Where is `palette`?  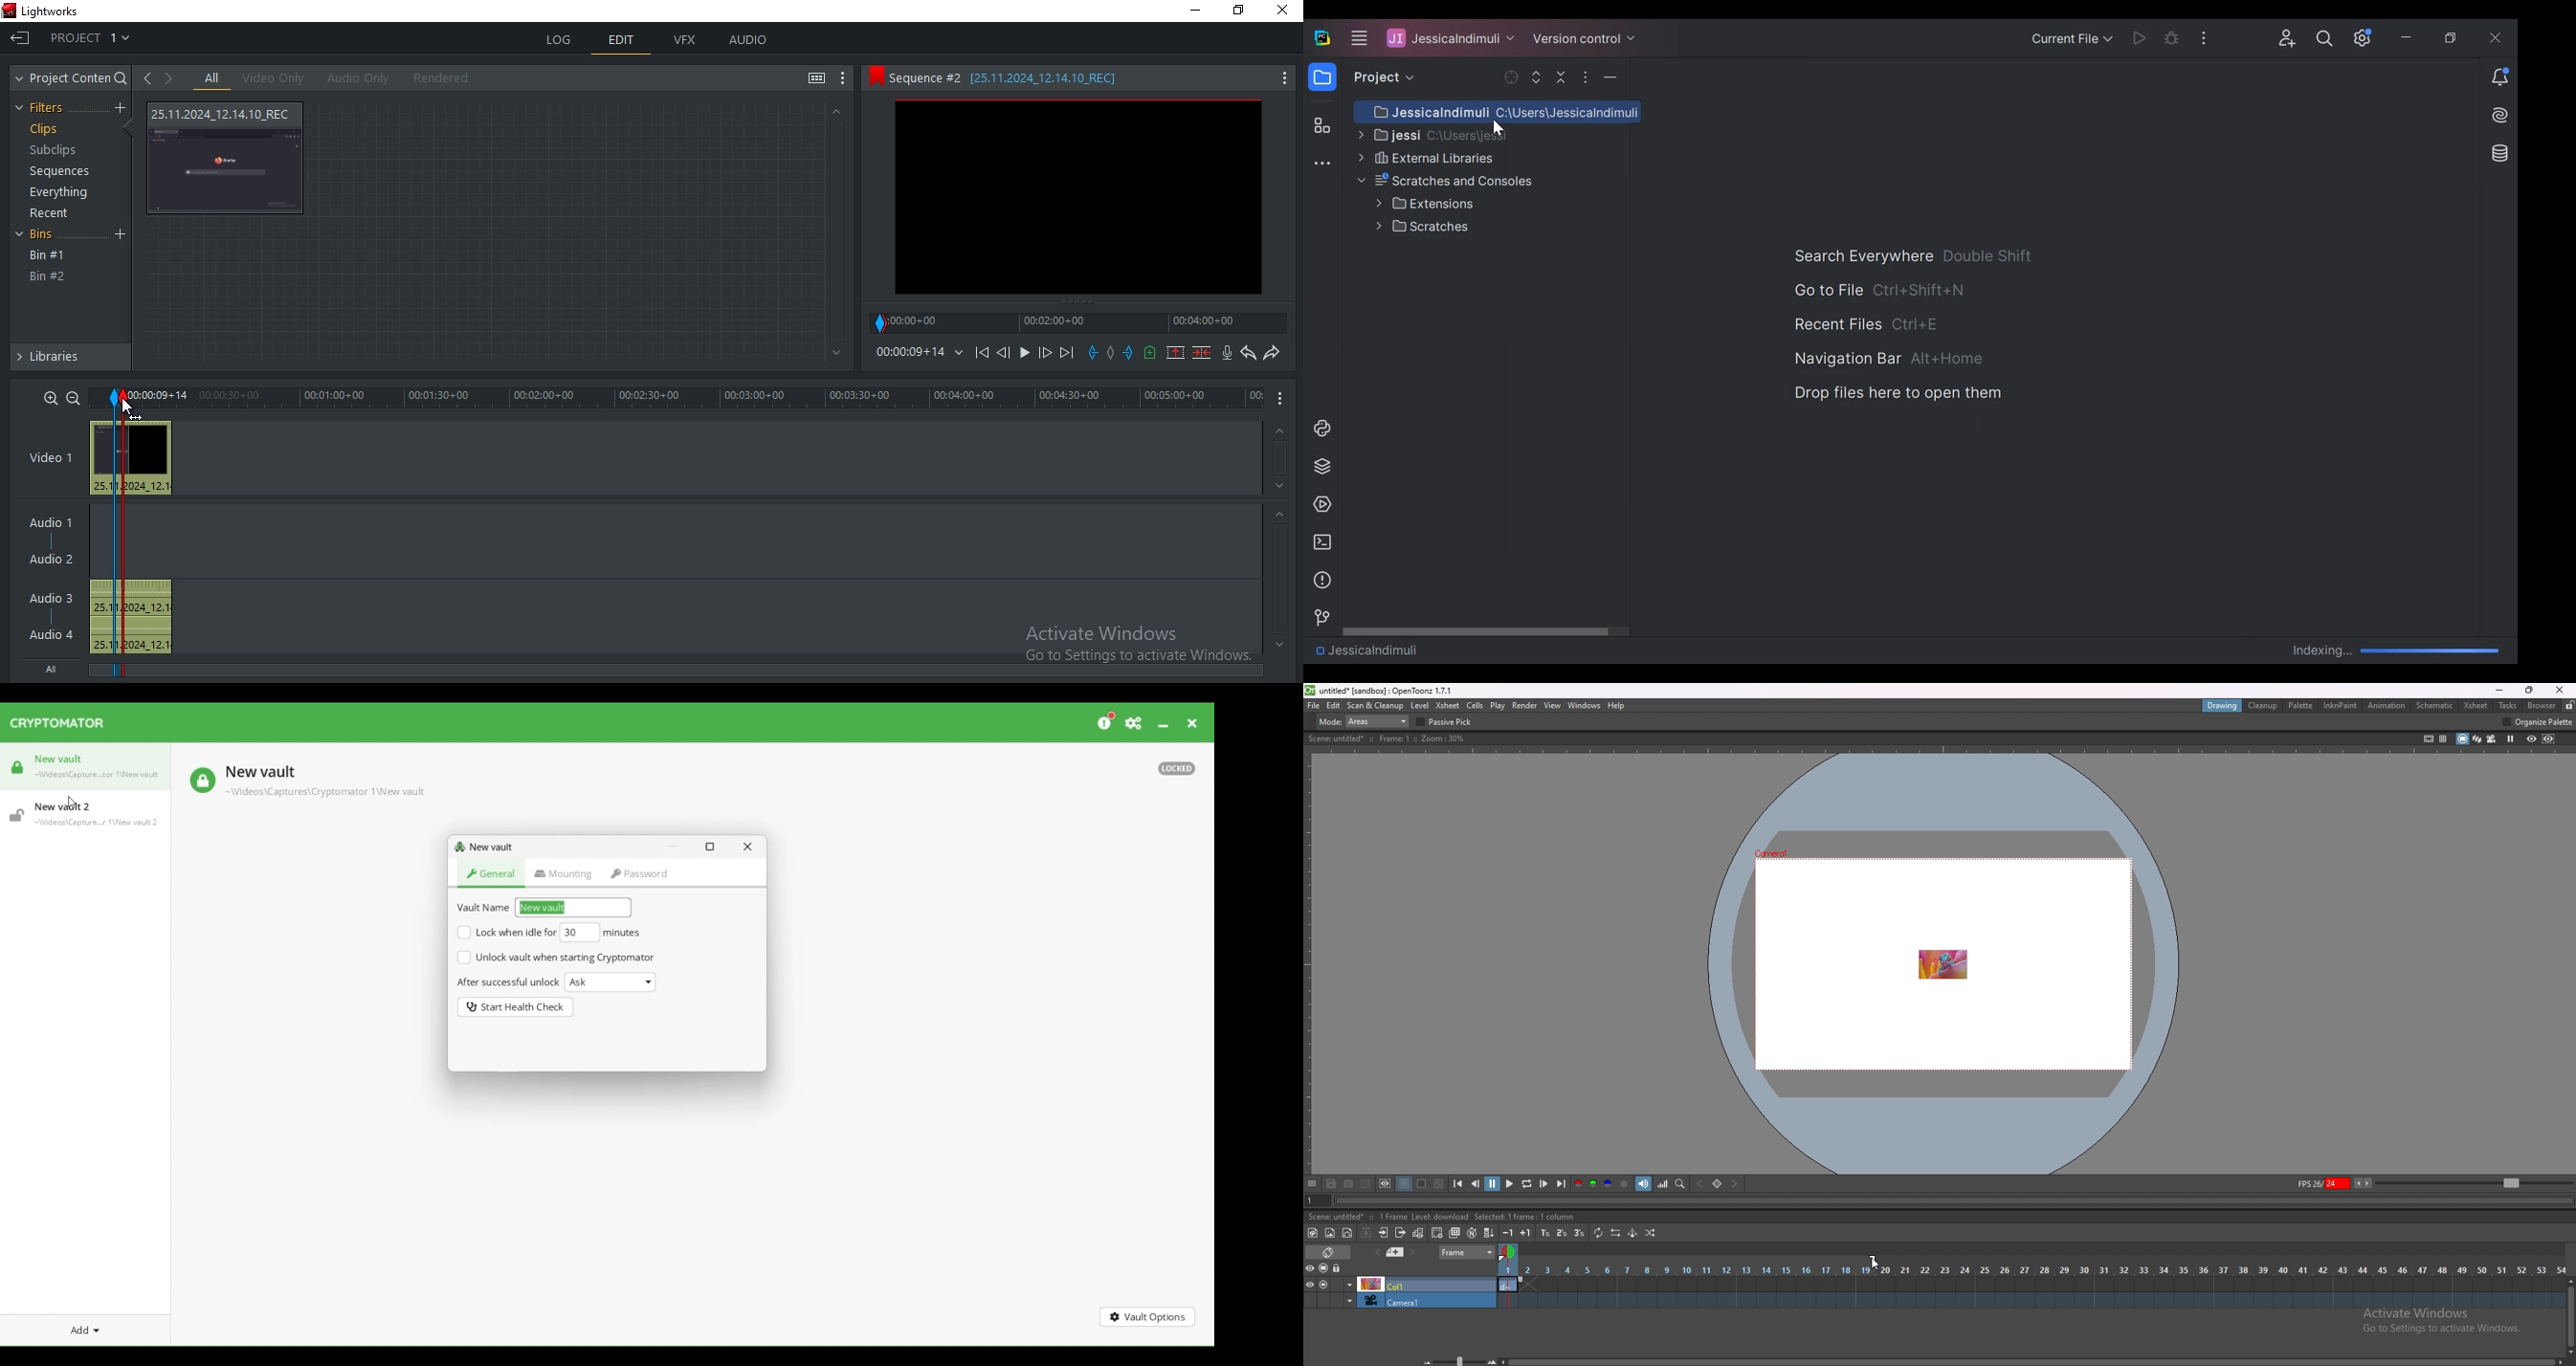 palette is located at coordinates (2302, 706).